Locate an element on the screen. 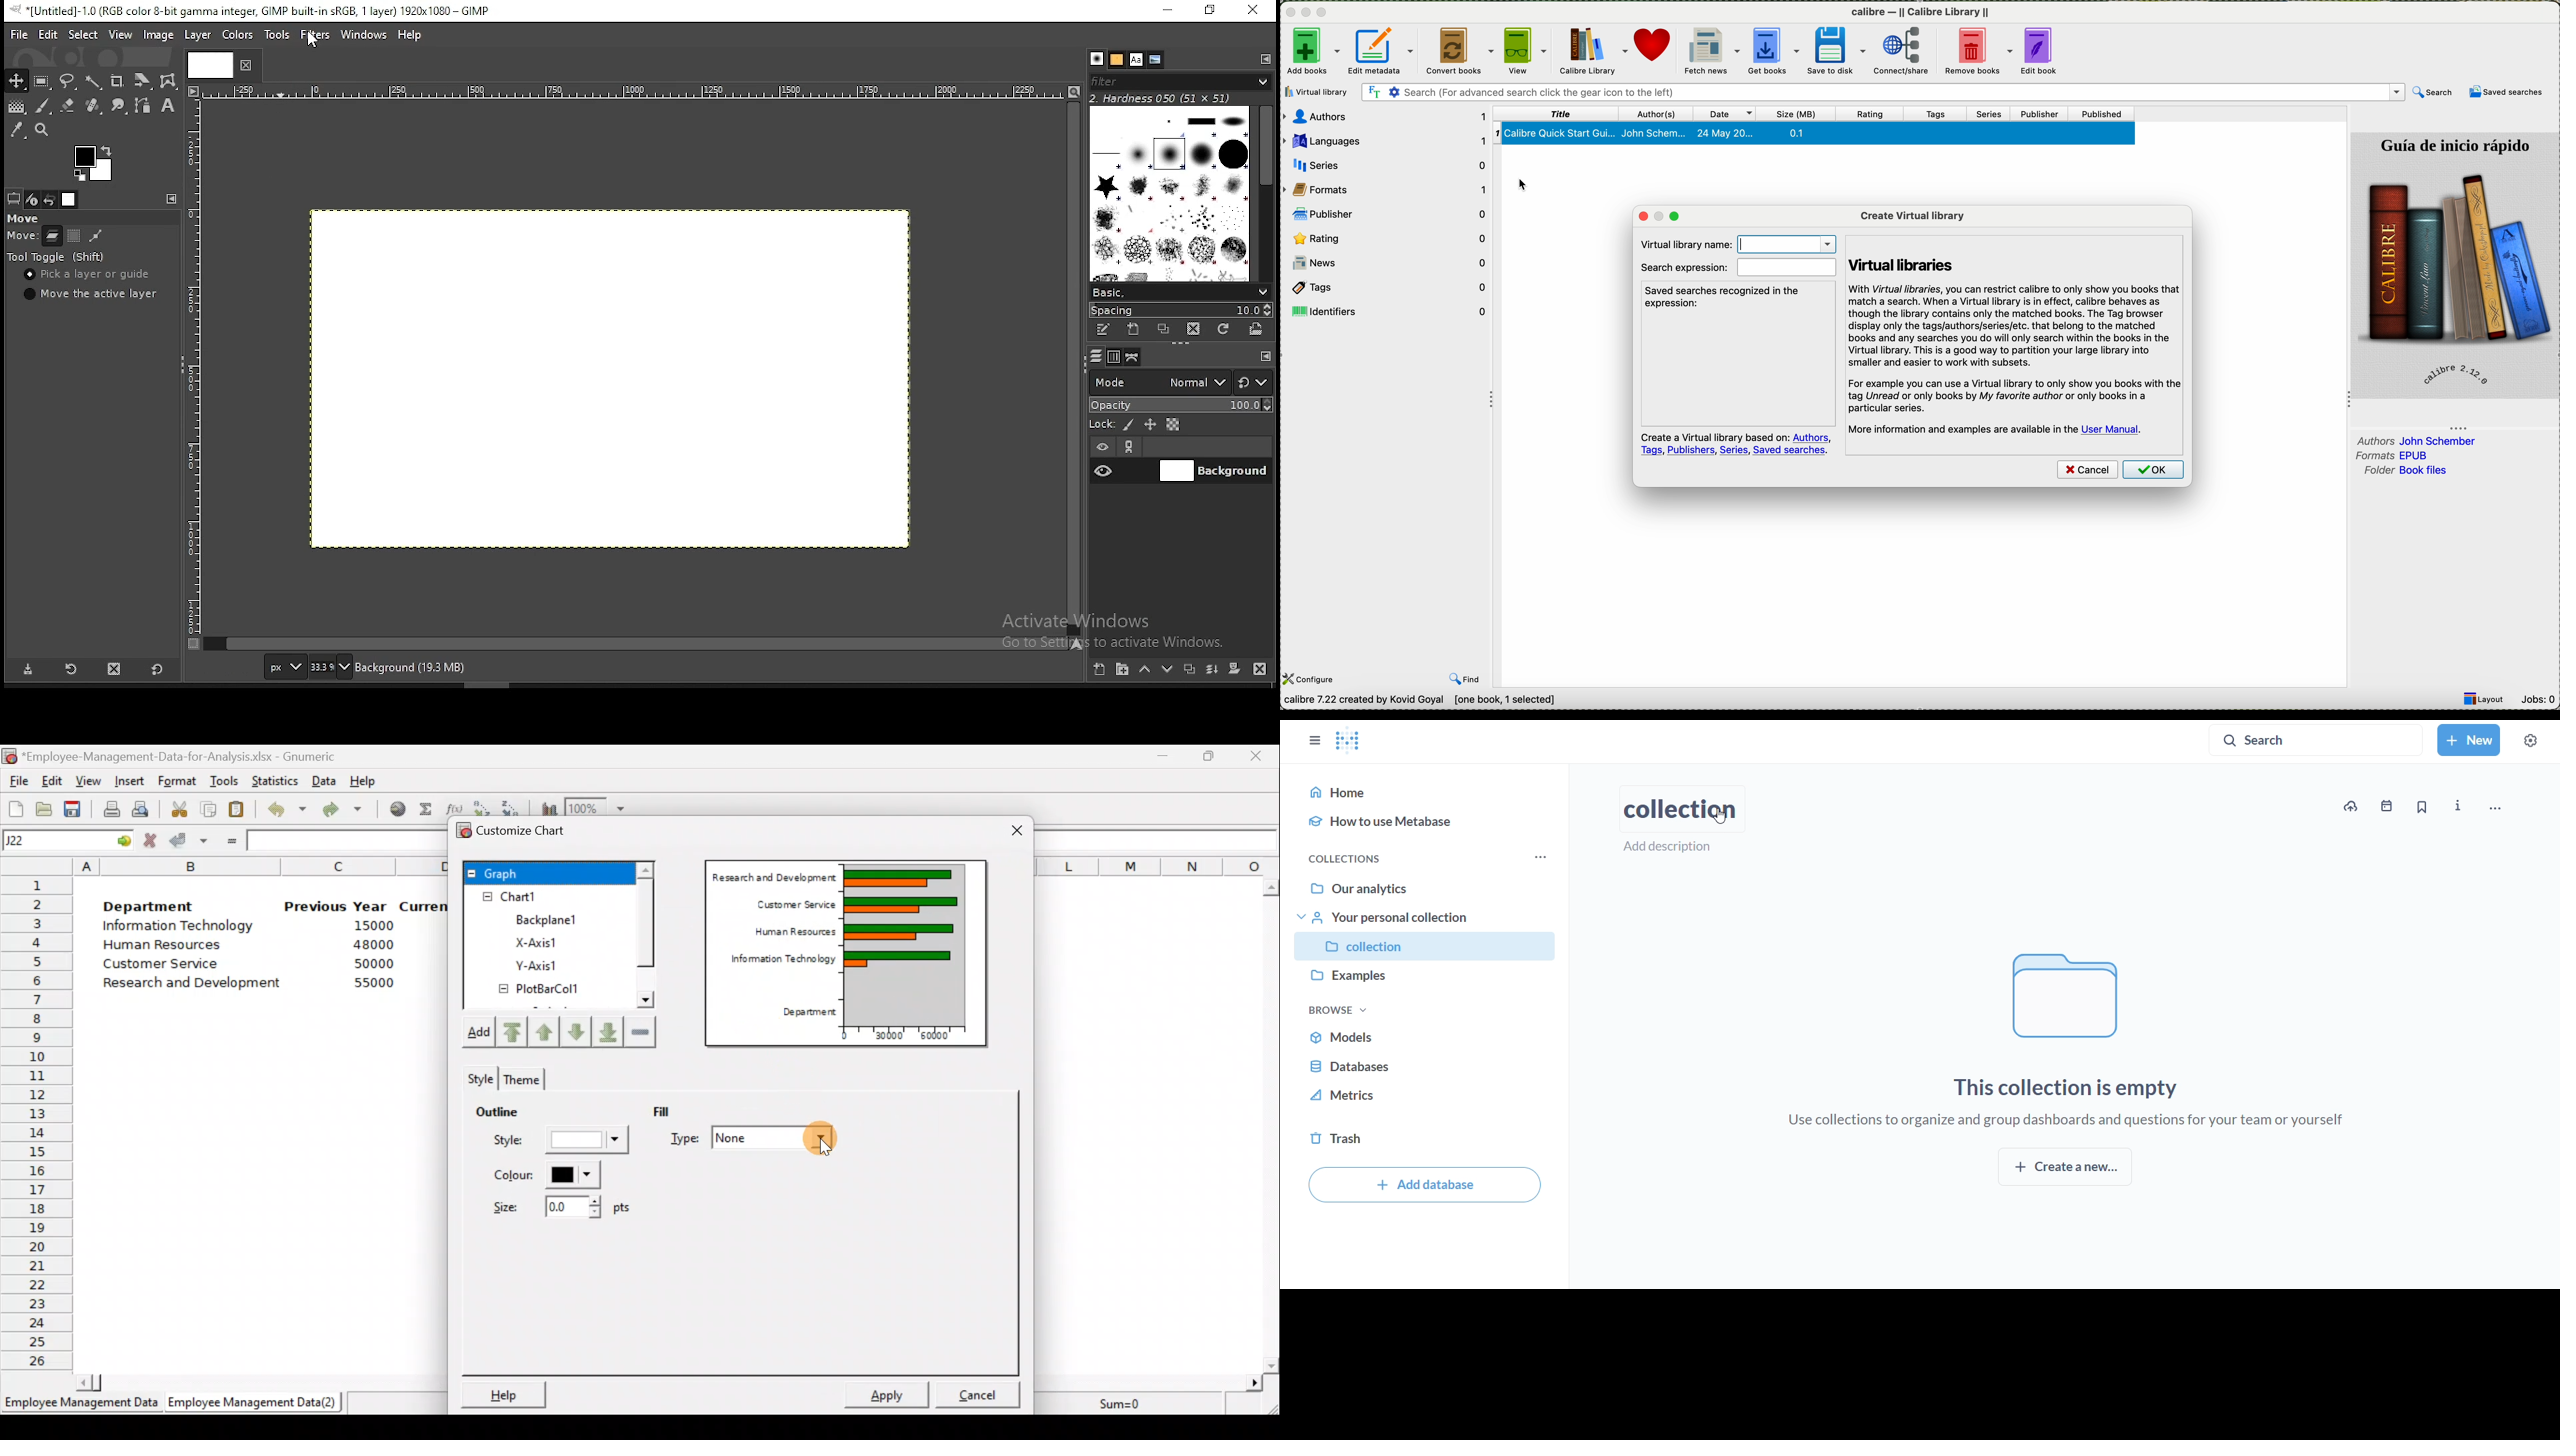 Image resolution: width=2576 pixels, height=1456 pixels. remove books is located at coordinates (1979, 52).